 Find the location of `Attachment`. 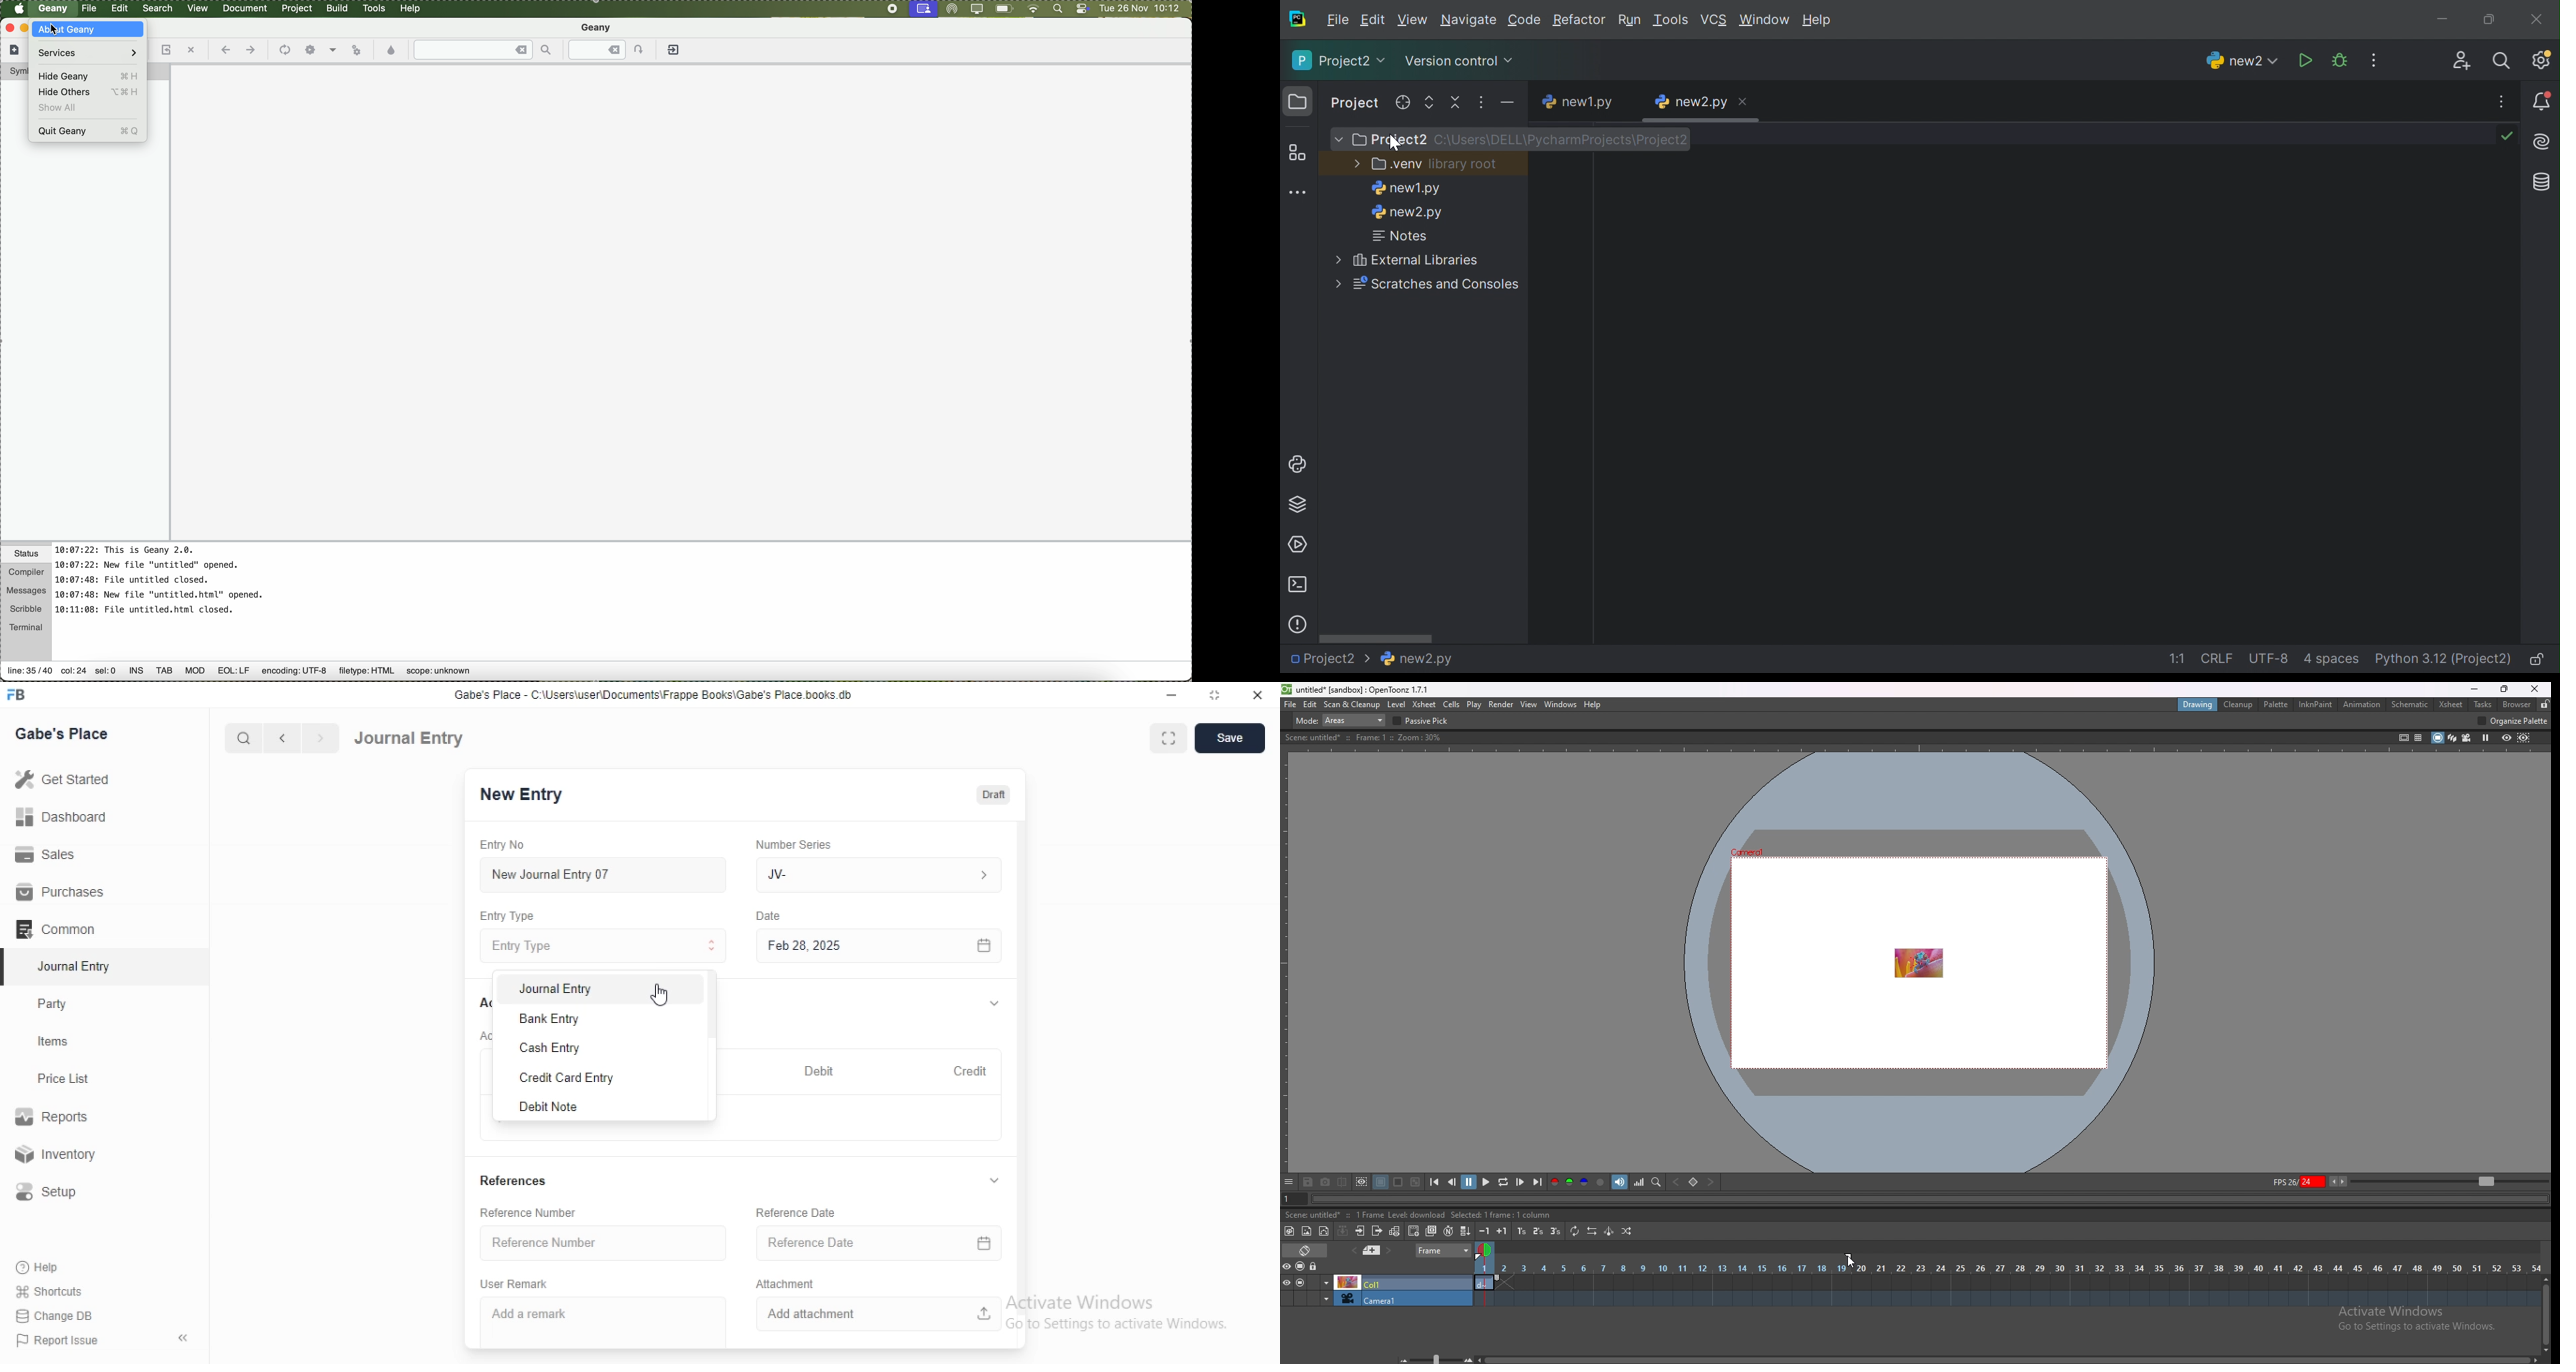

Attachment is located at coordinates (782, 1284).